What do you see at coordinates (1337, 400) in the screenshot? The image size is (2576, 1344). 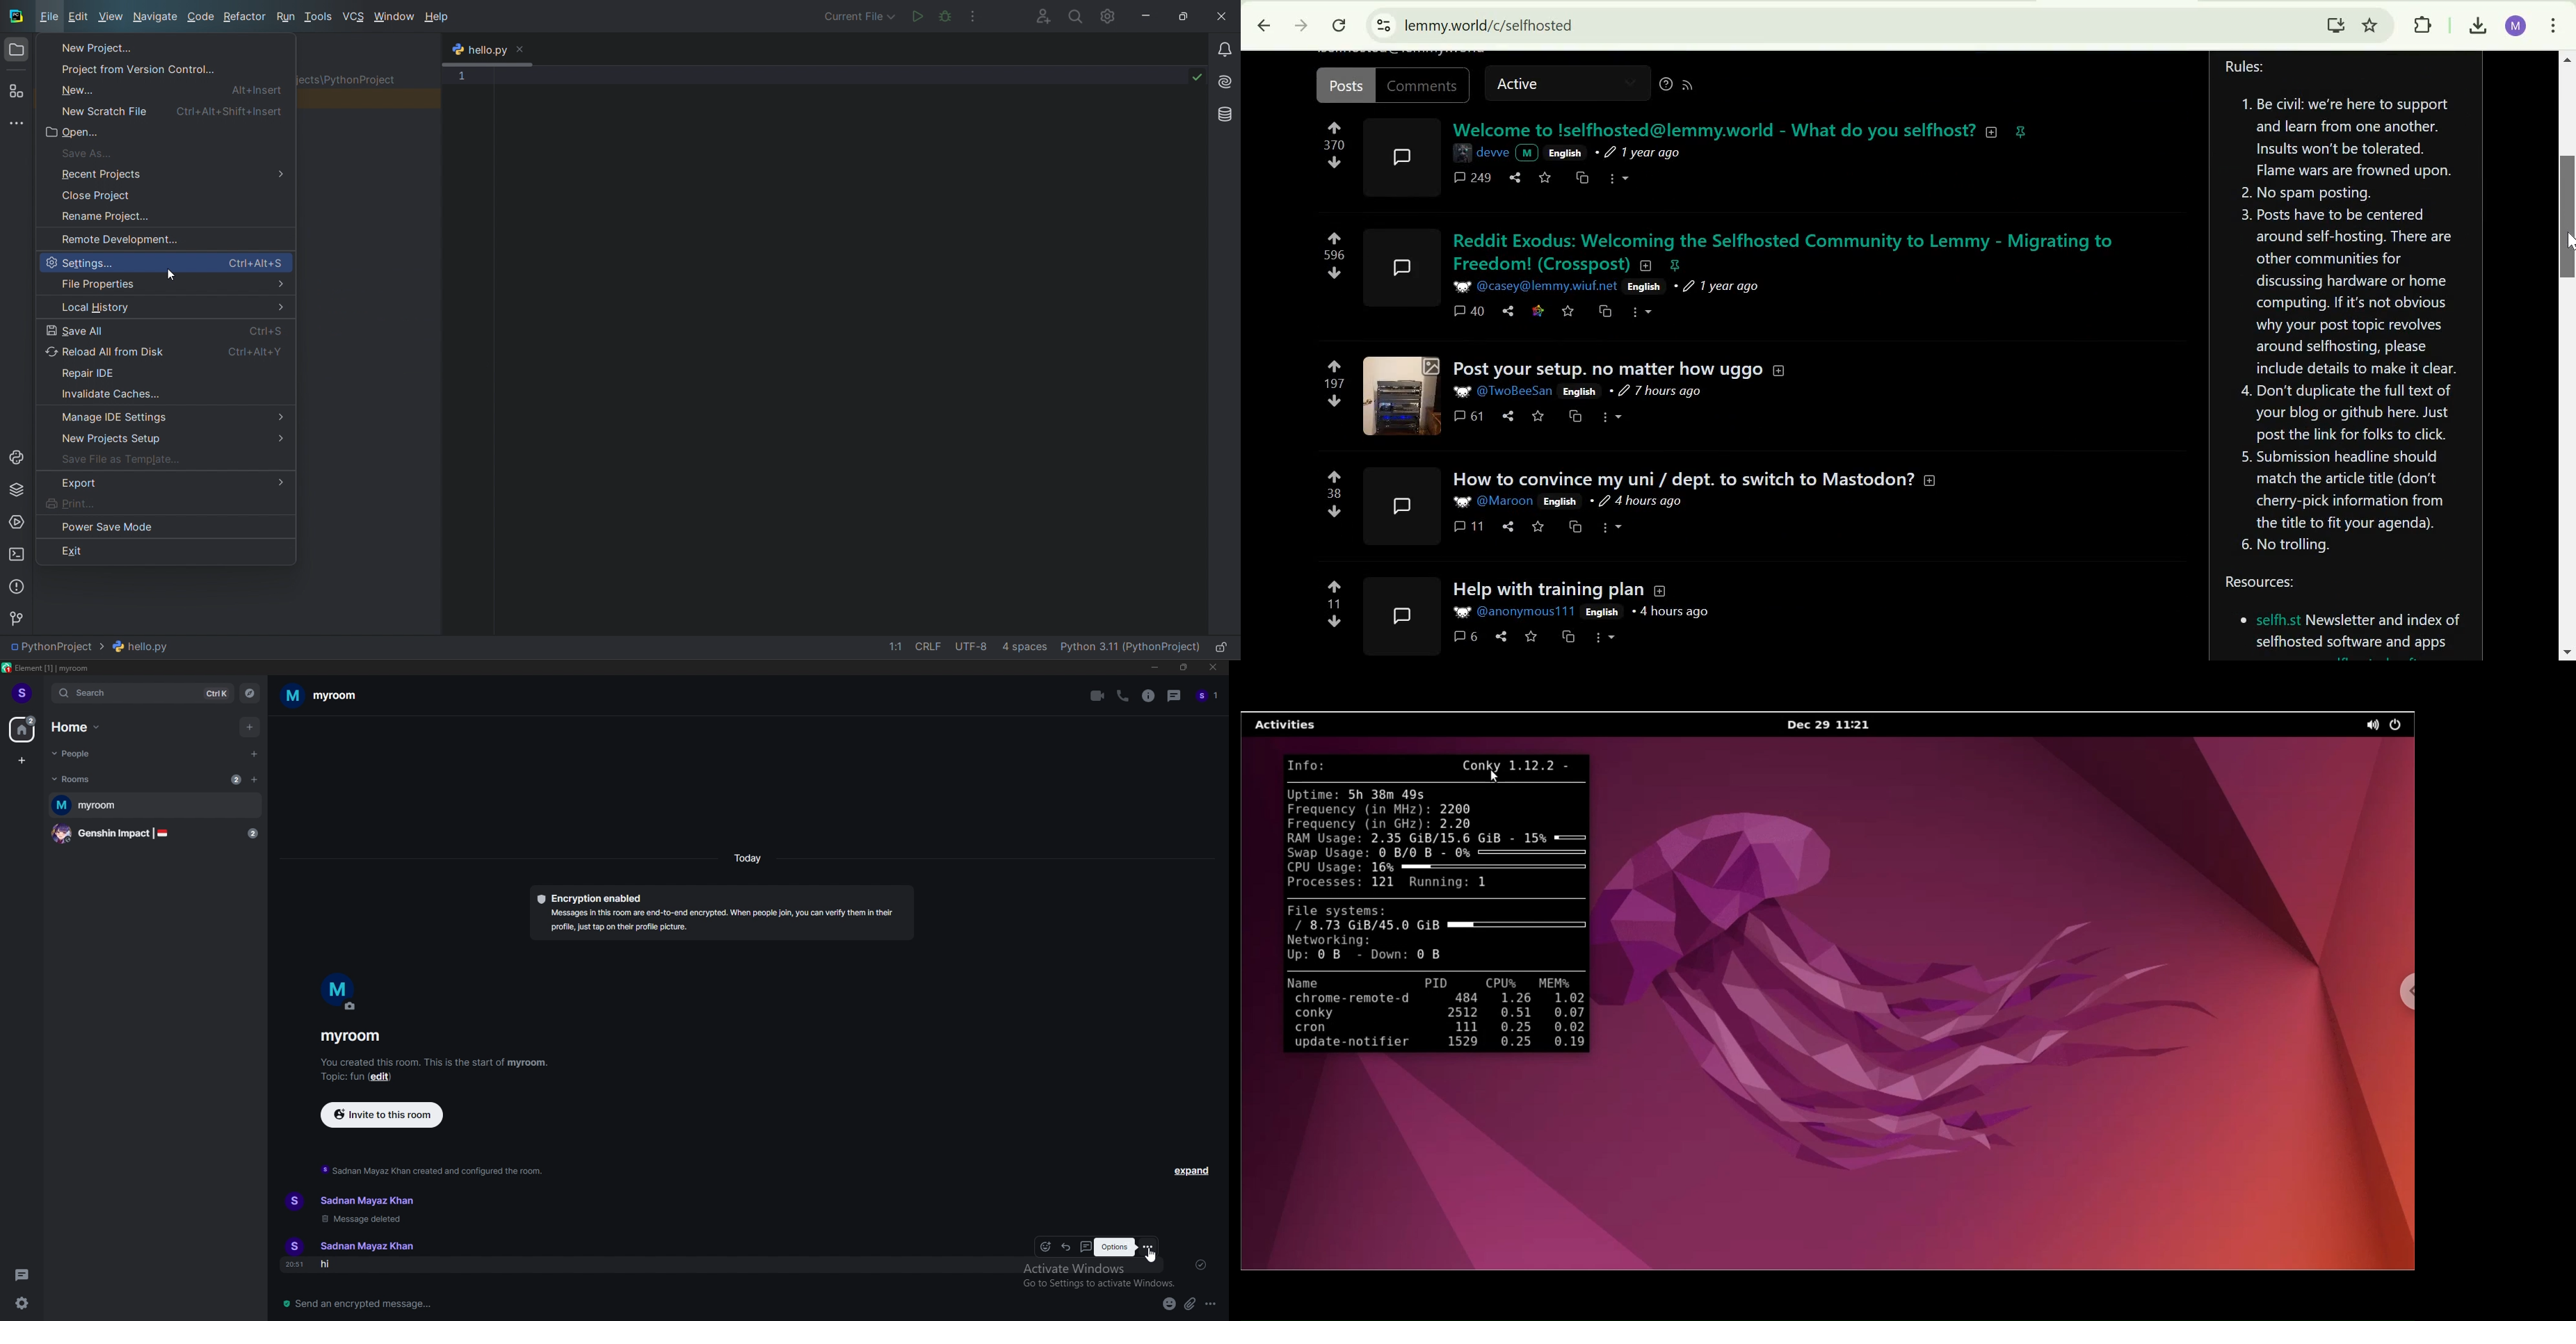 I see `downvote` at bounding box center [1337, 400].